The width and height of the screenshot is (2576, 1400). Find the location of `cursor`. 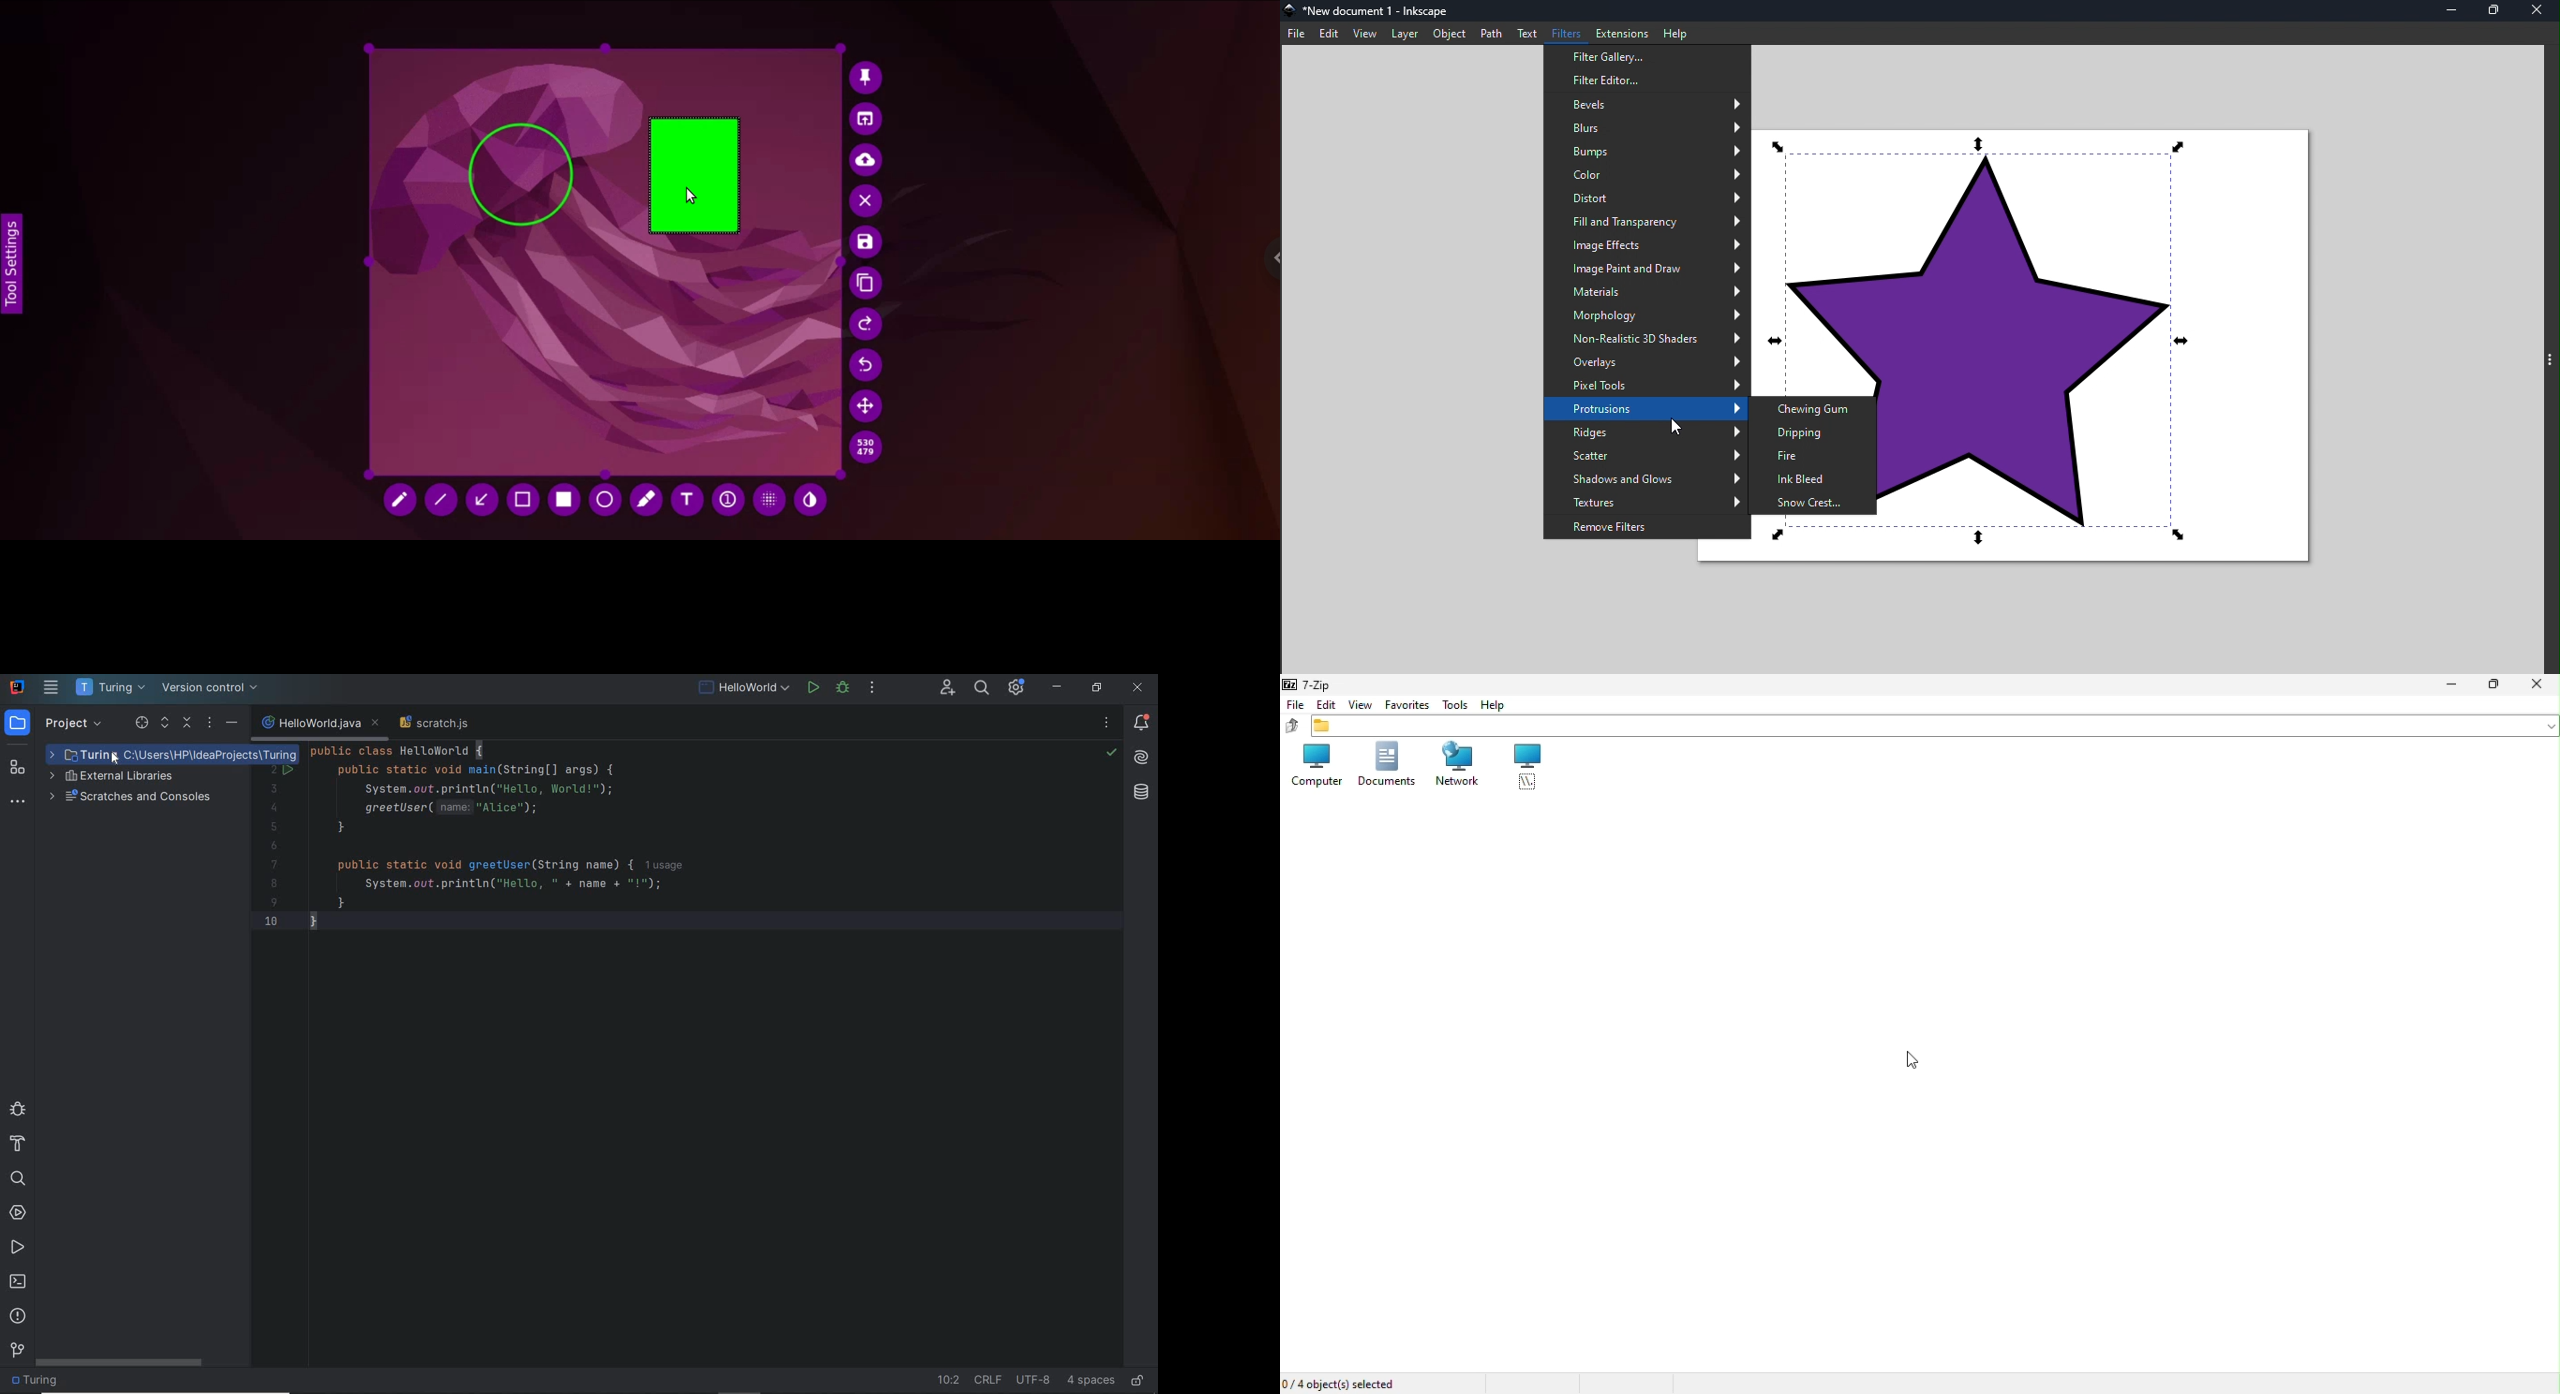

cursor is located at coordinates (1669, 428).